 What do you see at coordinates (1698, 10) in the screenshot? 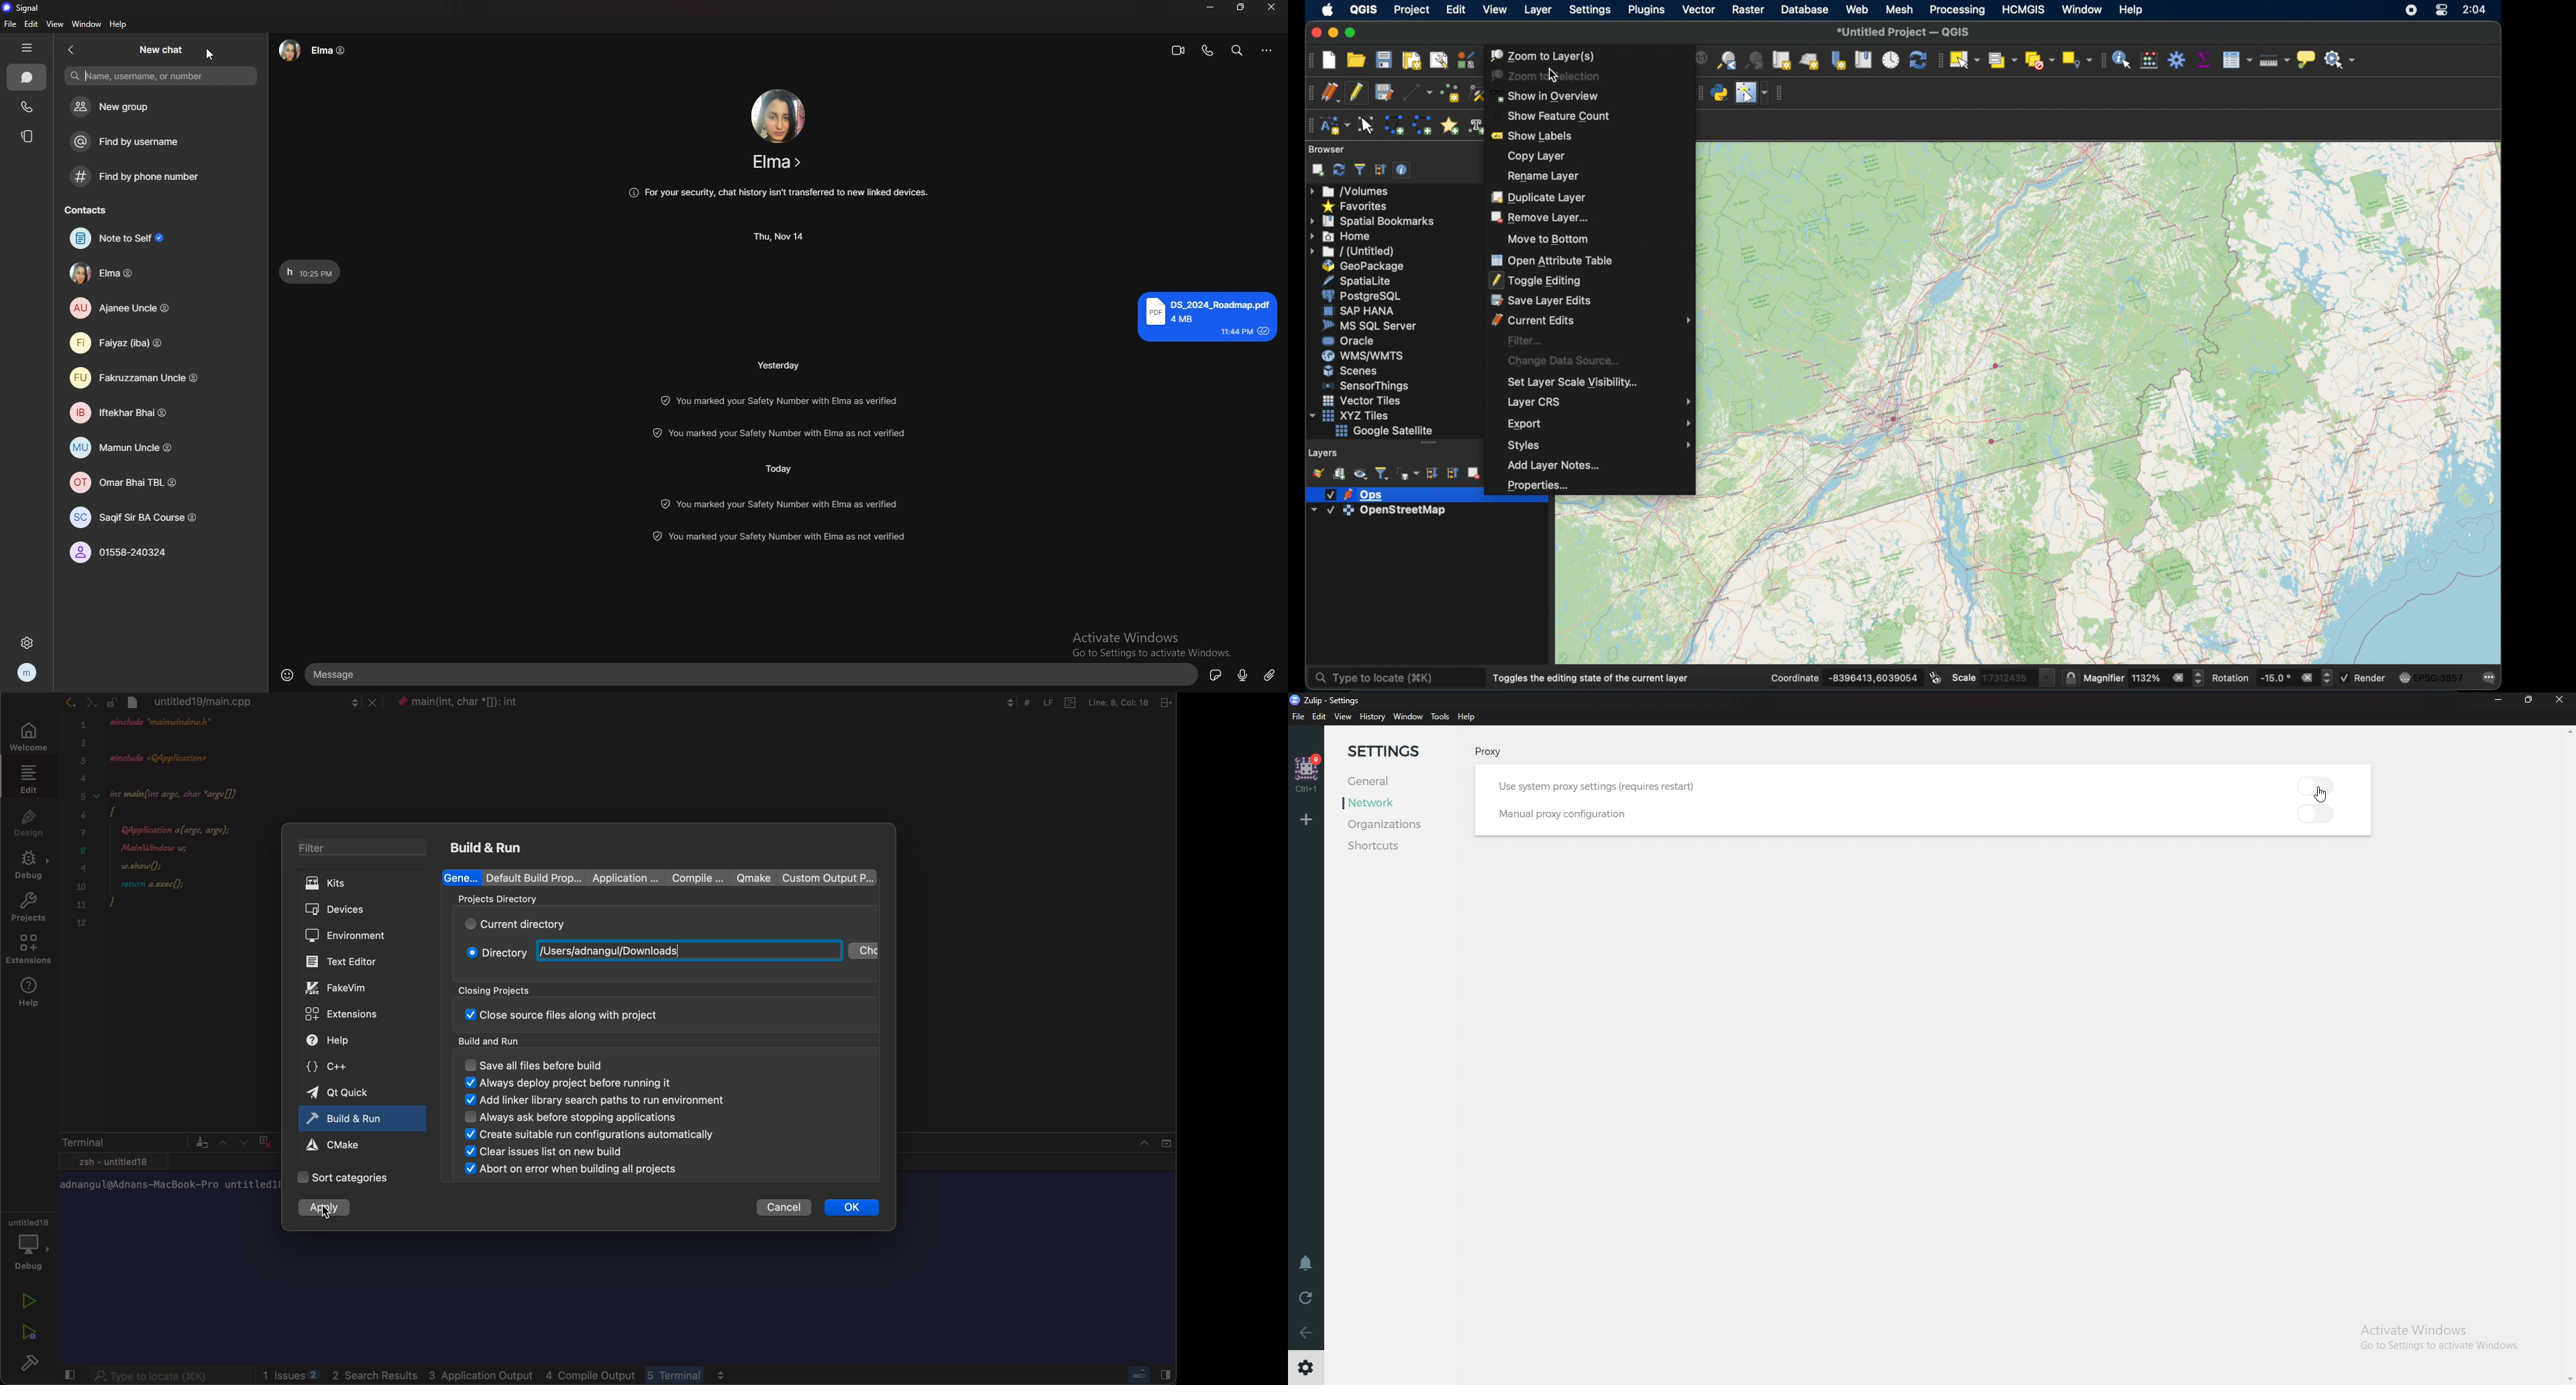
I see `vector` at bounding box center [1698, 10].